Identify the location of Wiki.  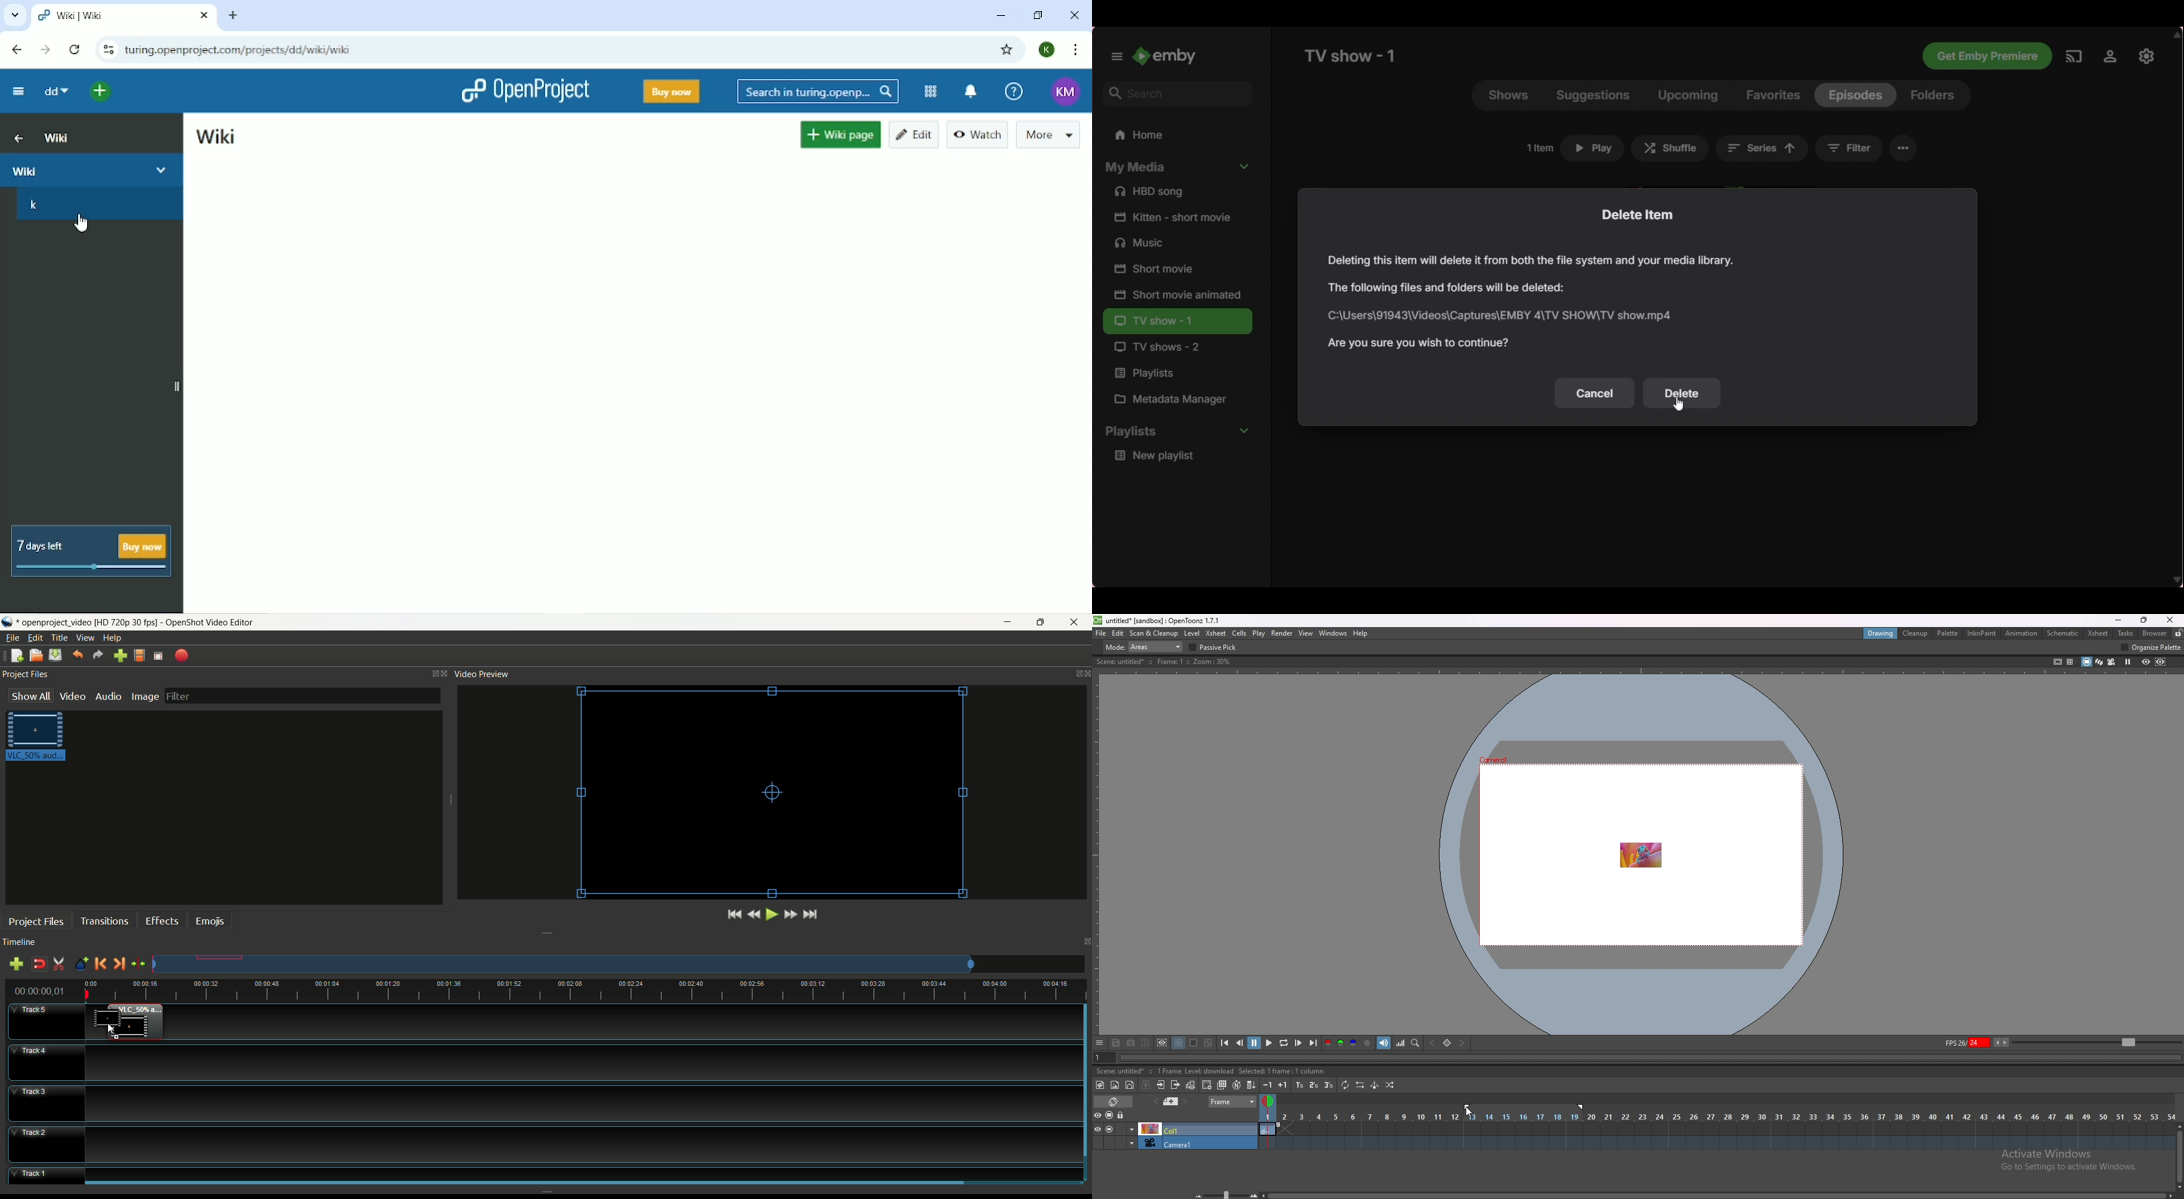
(92, 168).